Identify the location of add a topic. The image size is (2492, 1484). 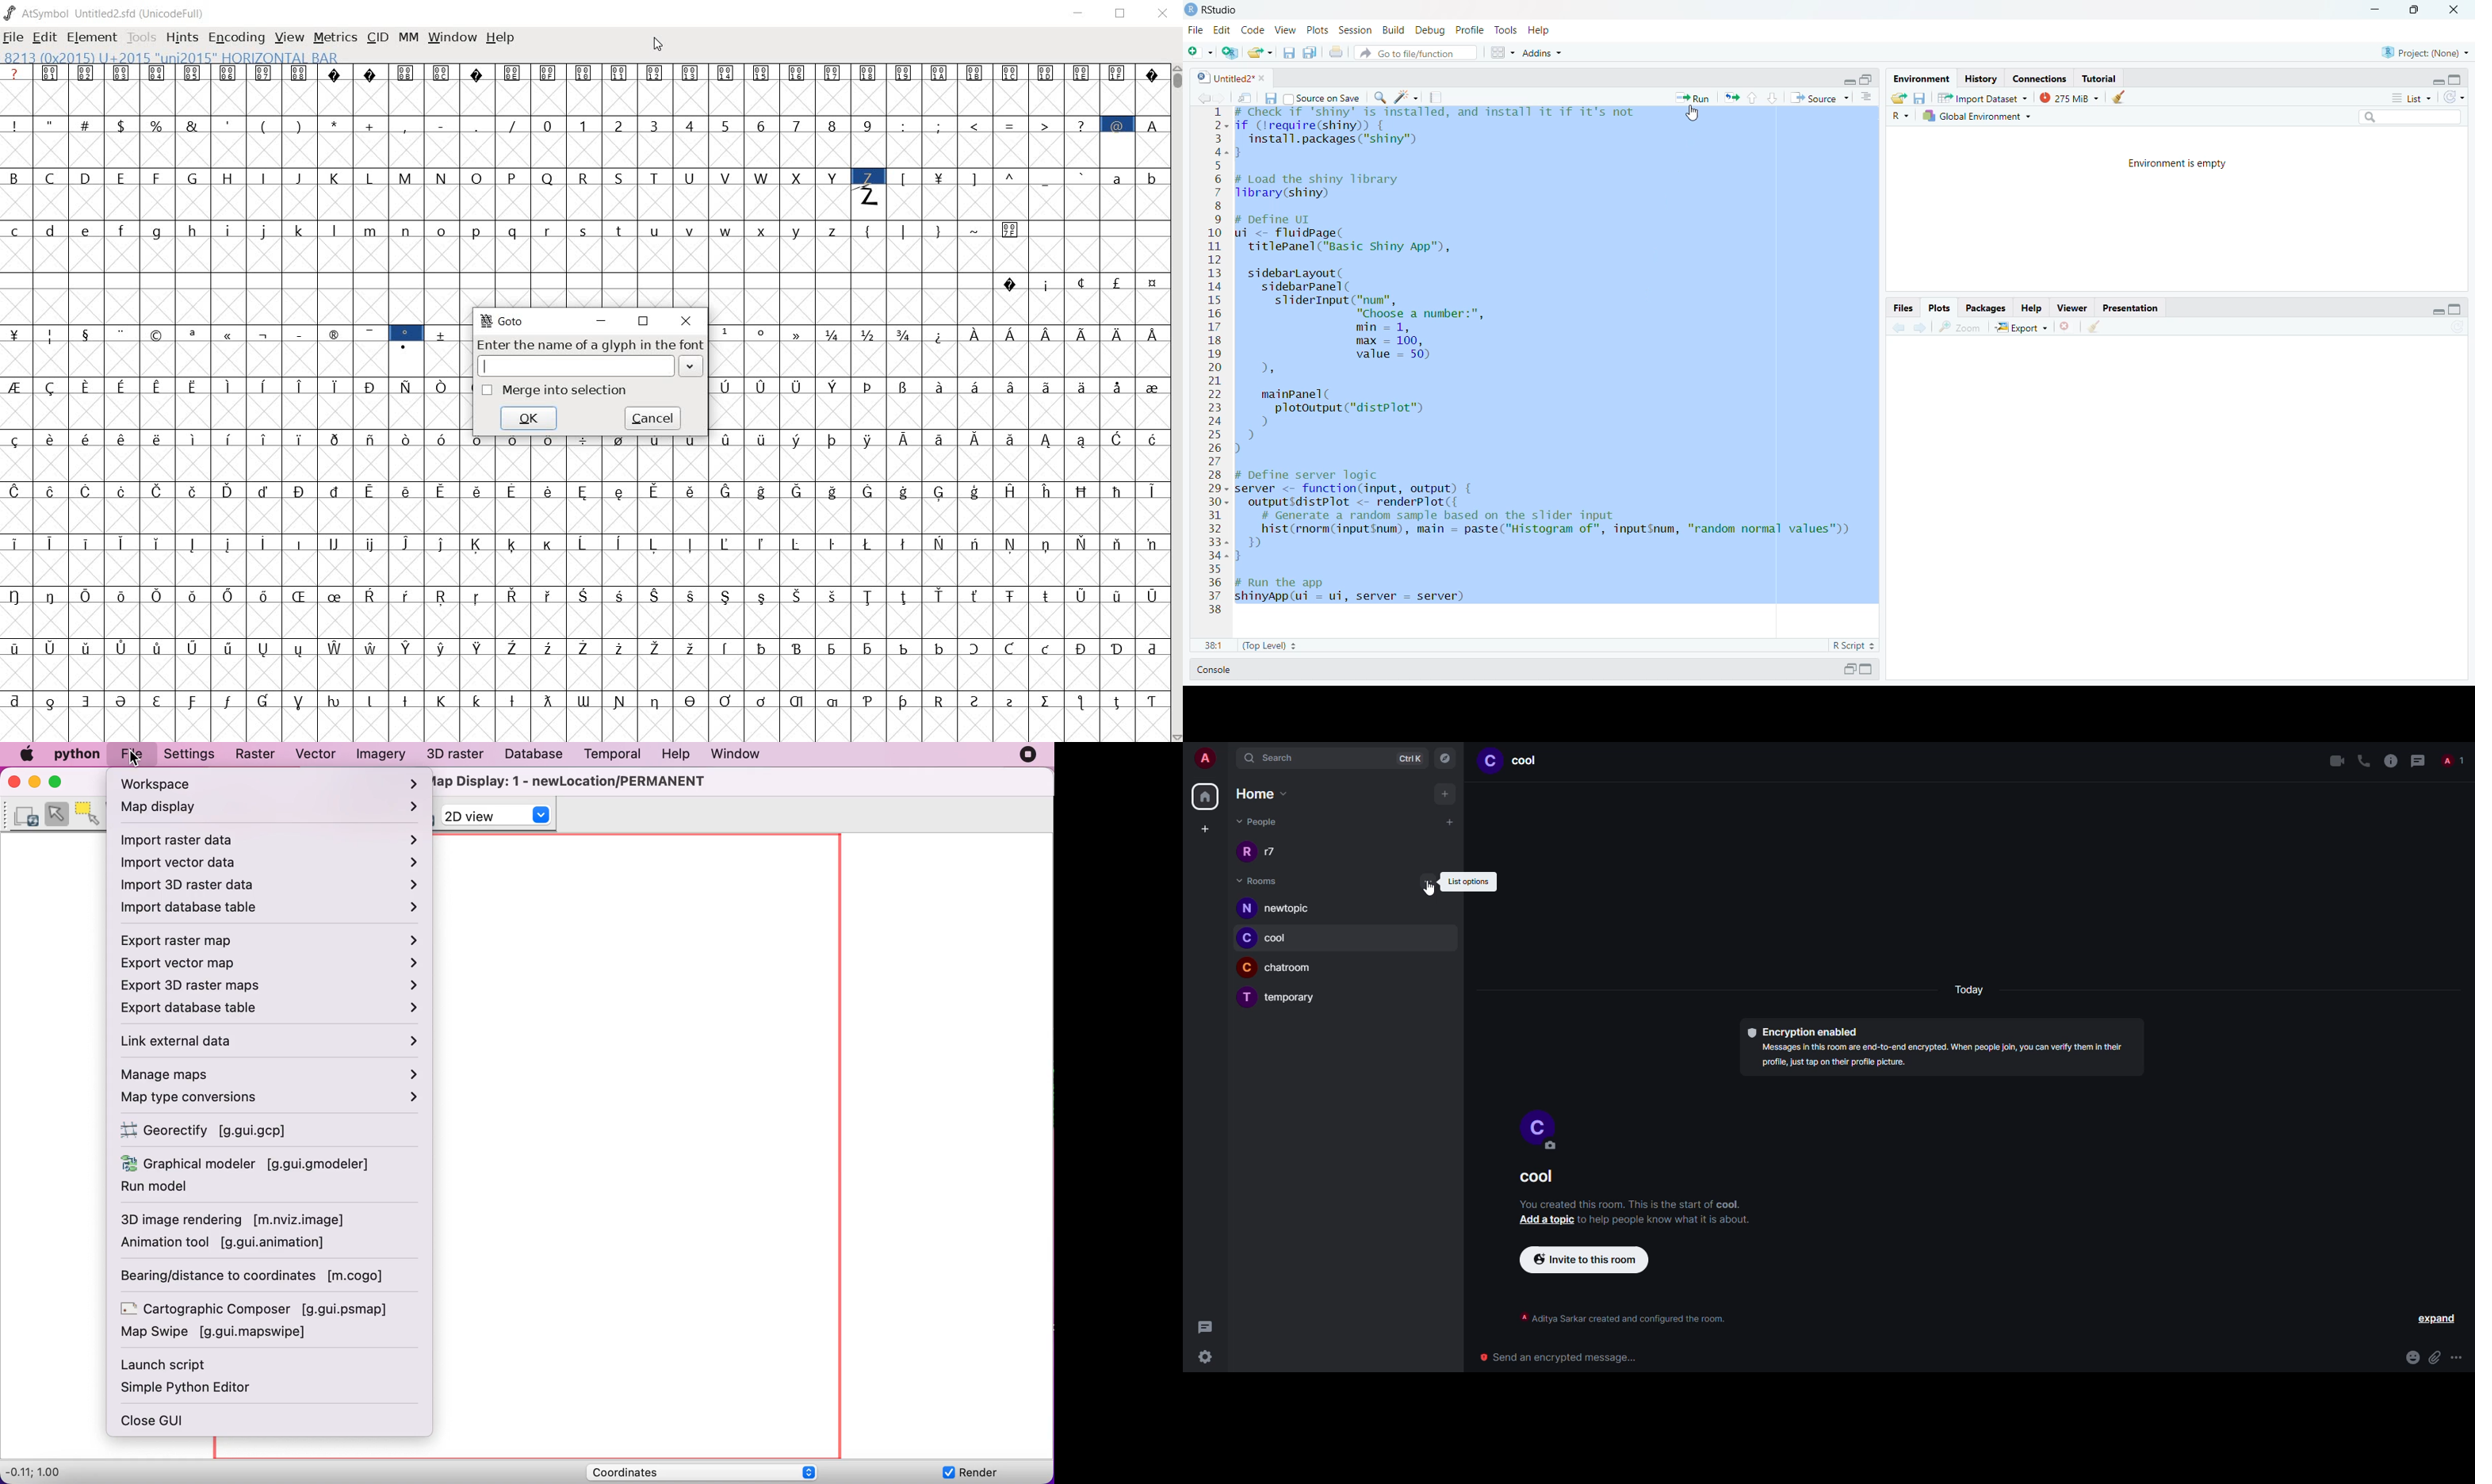
(1547, 1220).